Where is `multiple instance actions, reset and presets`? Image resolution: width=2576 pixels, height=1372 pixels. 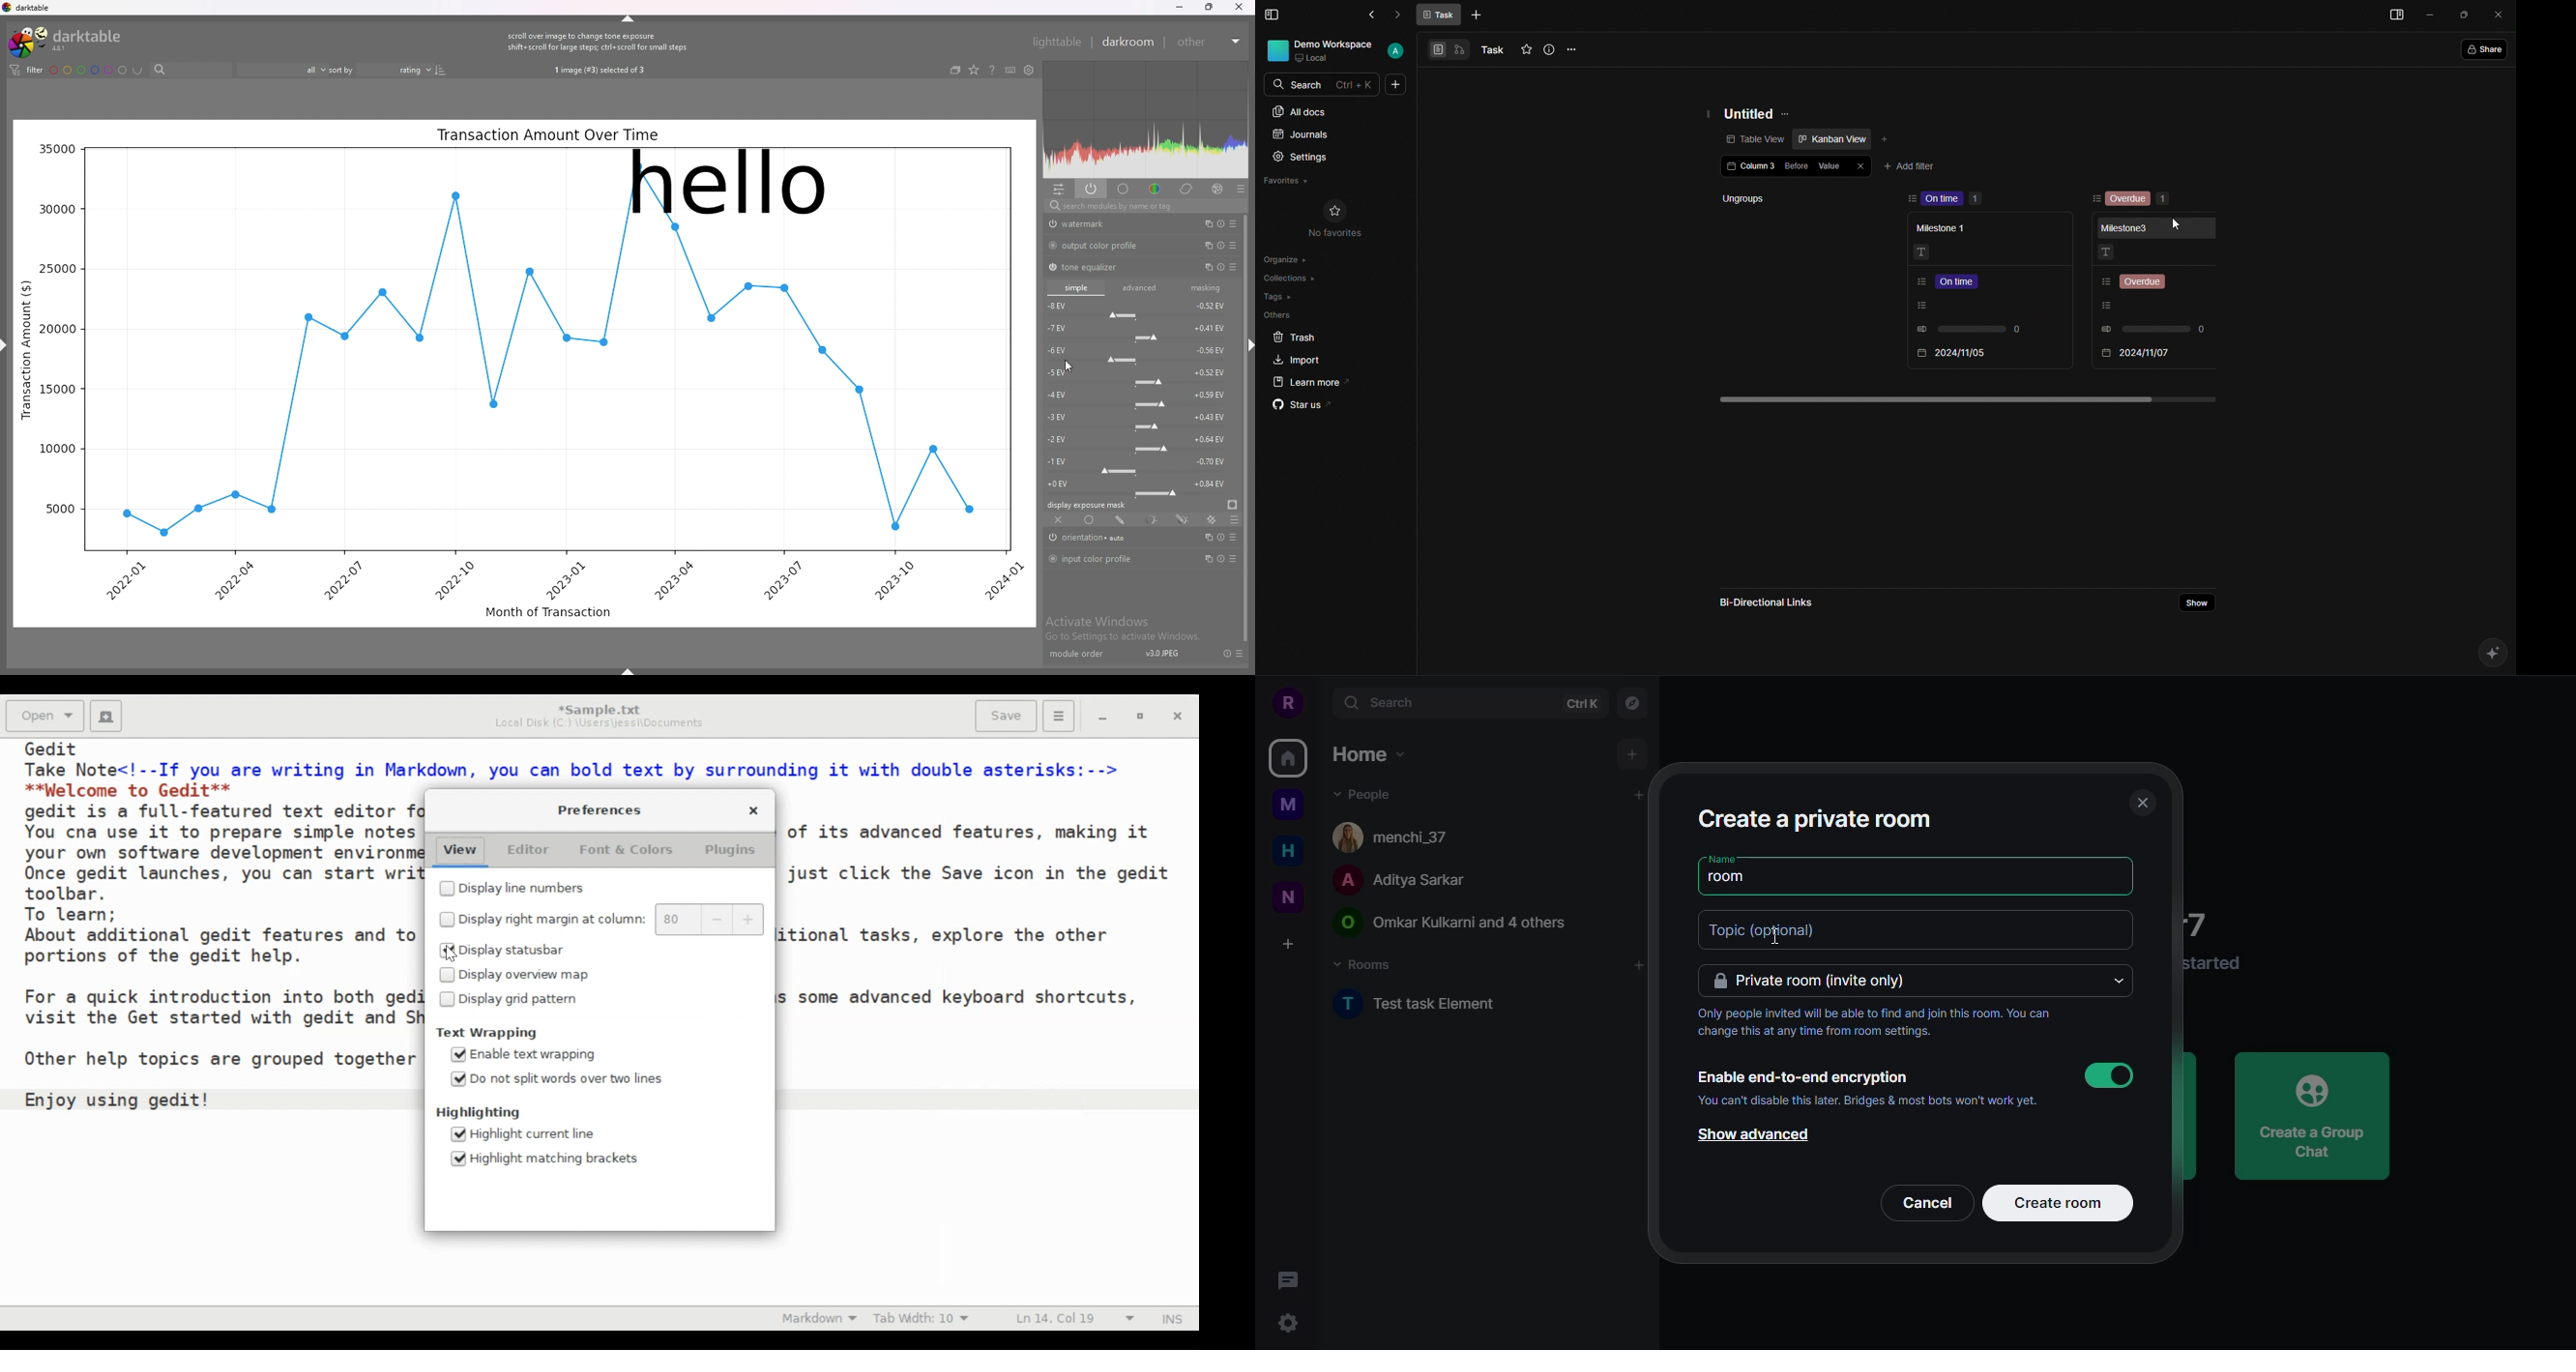 multiple instance actions, reset and presets is located at coordinates (1220, 223).